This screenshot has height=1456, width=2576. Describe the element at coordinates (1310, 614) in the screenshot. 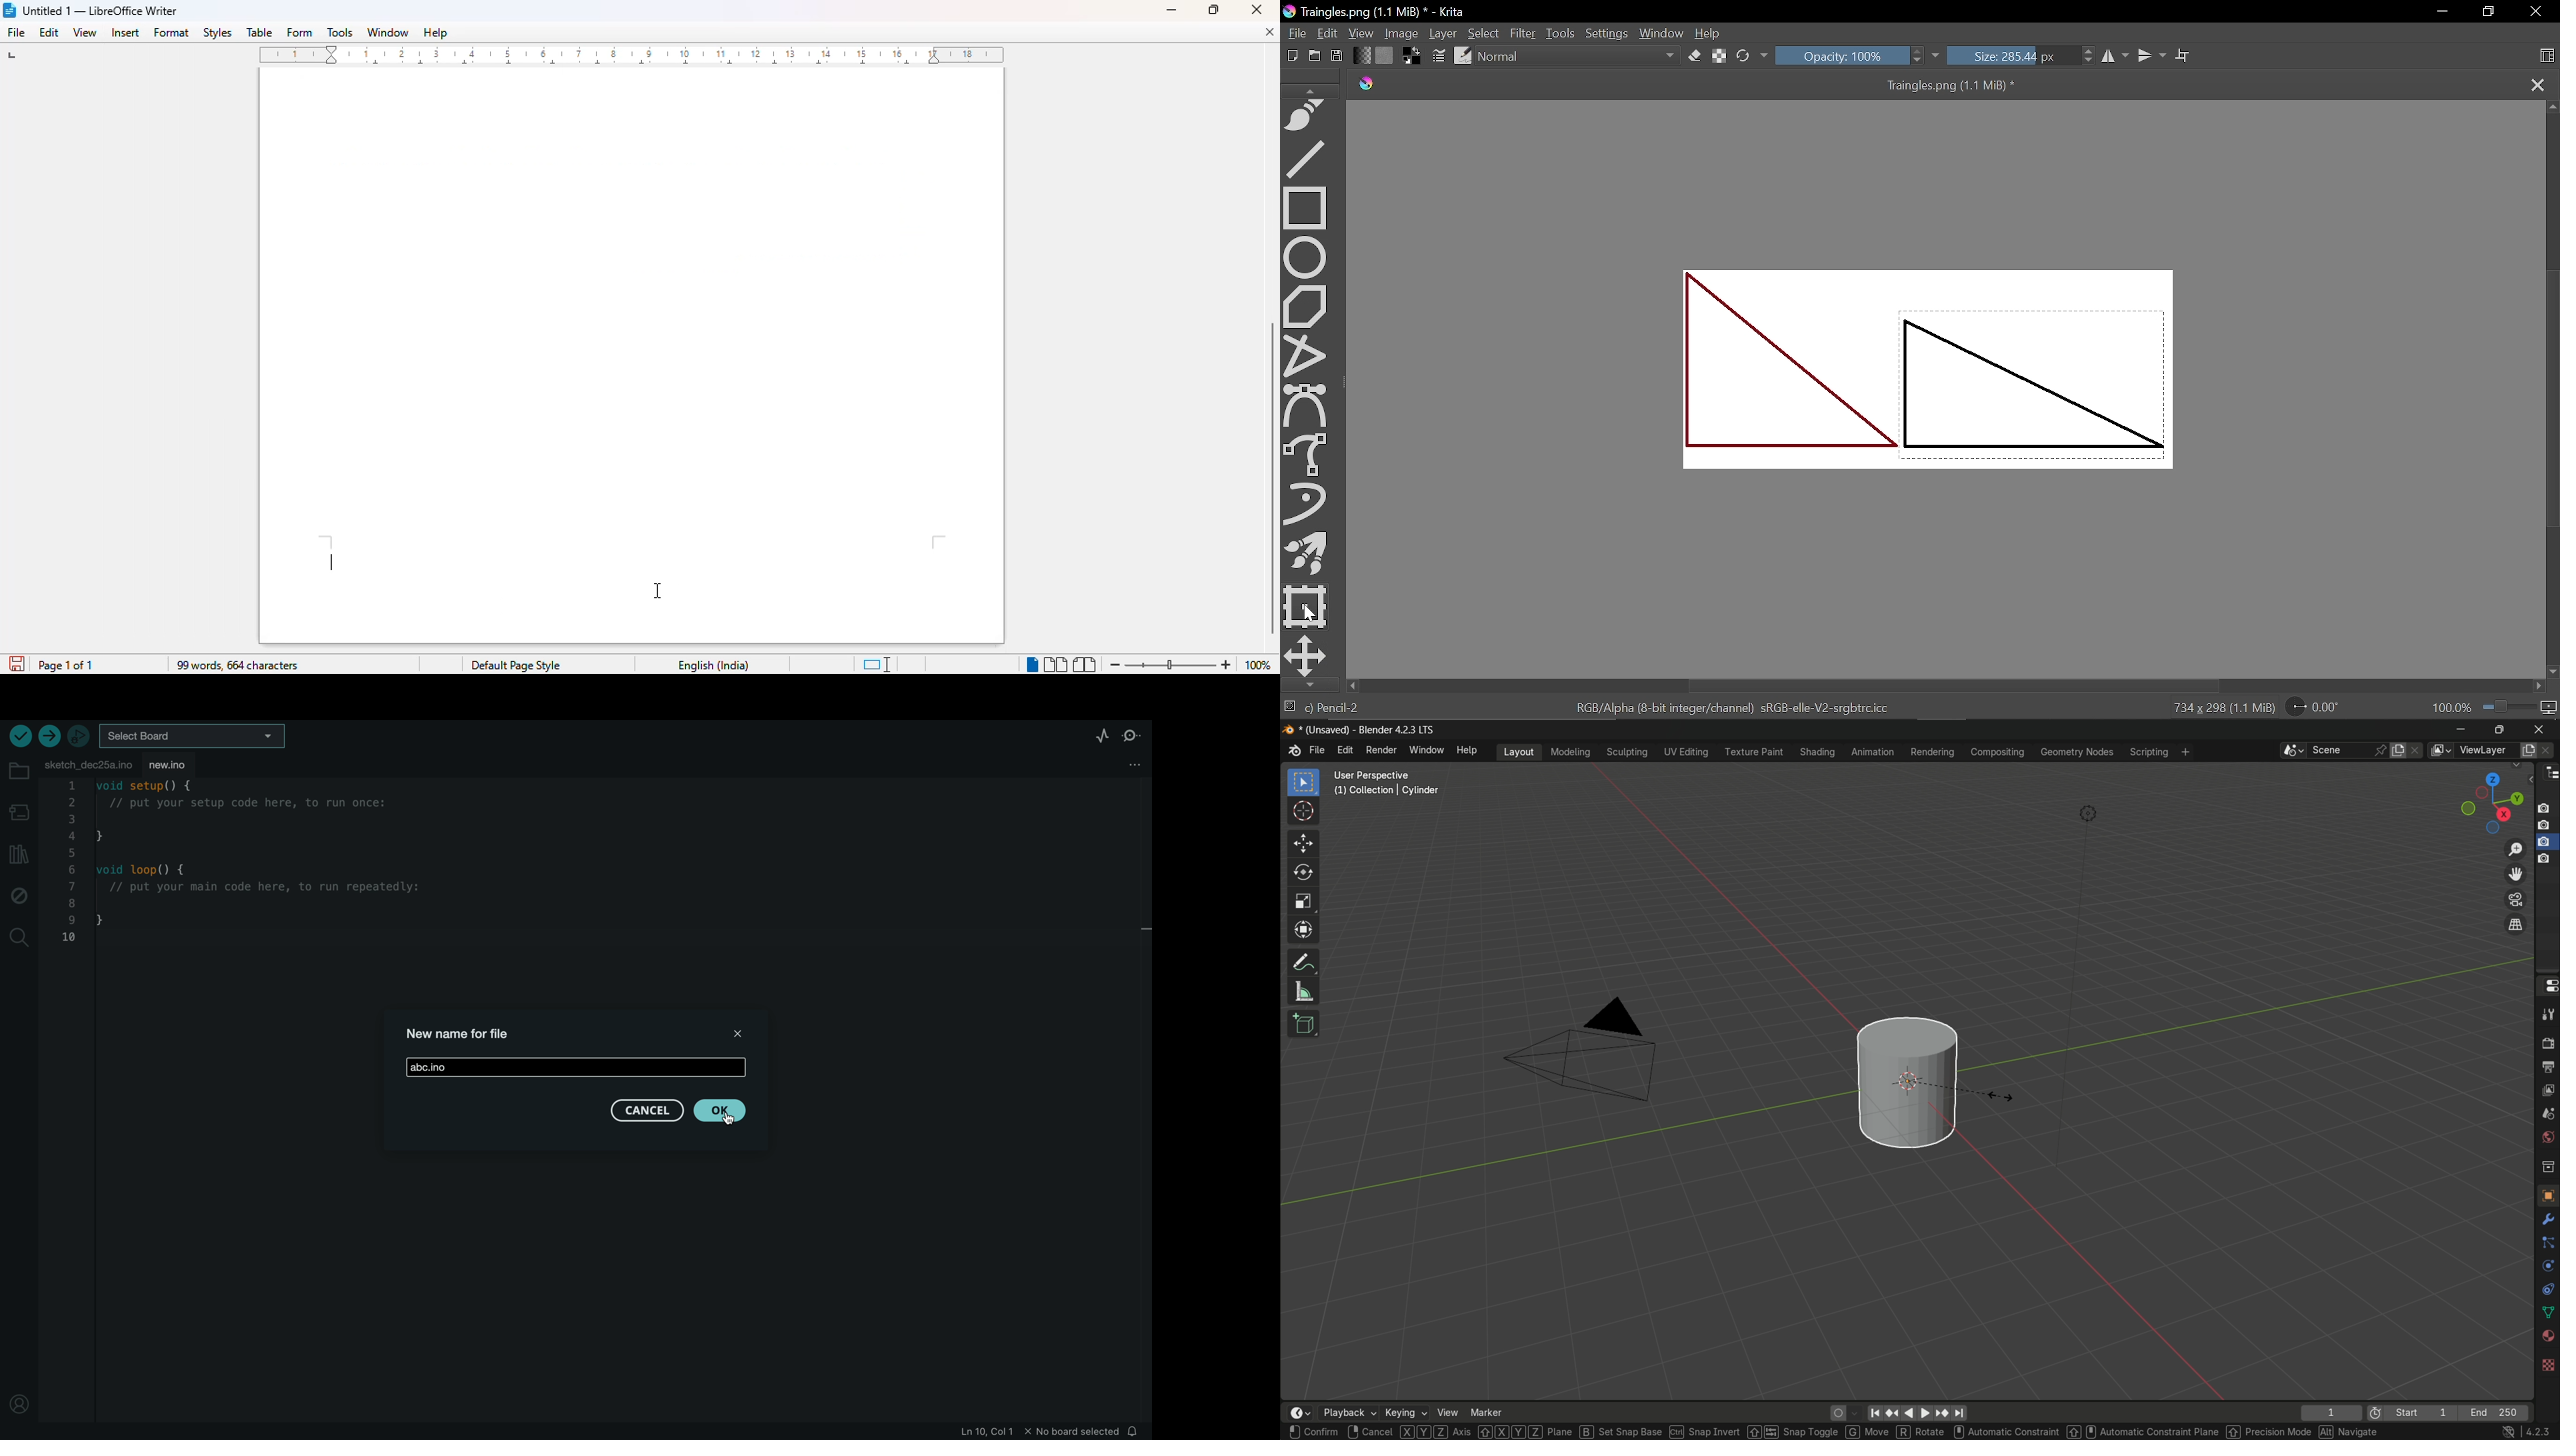

I see `Cursor` at that location.